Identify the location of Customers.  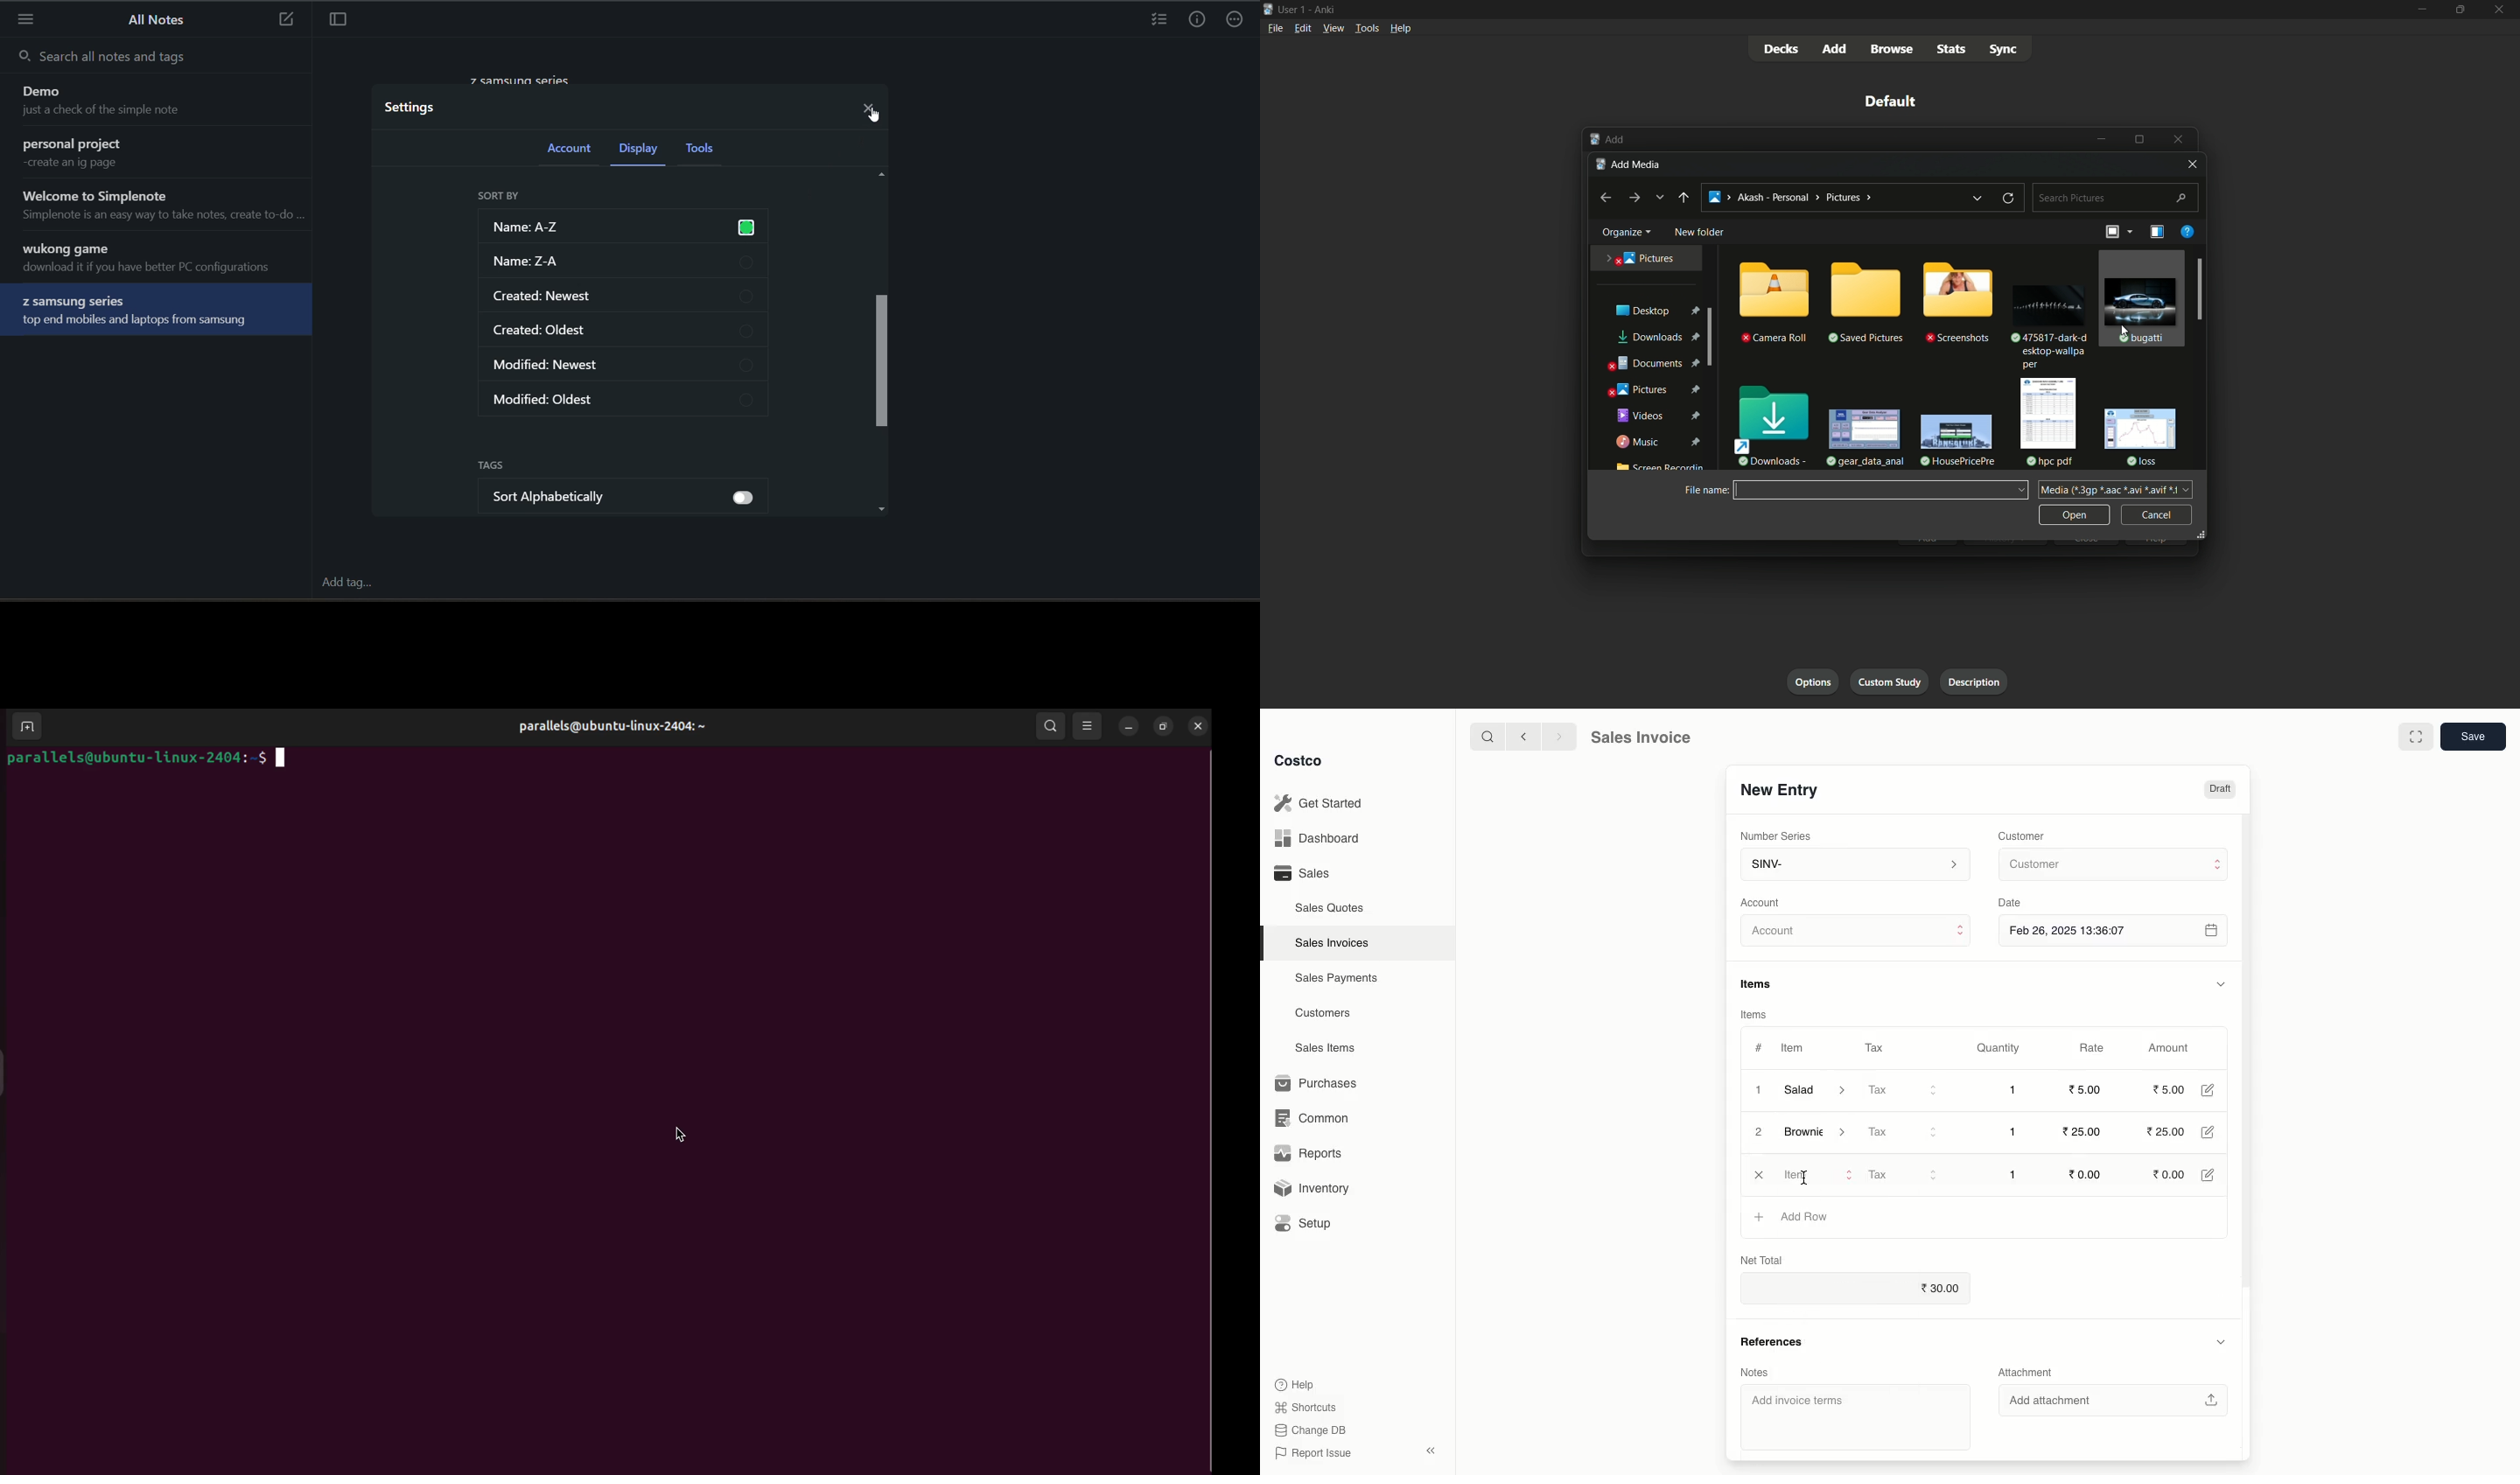
(1323, 1012).